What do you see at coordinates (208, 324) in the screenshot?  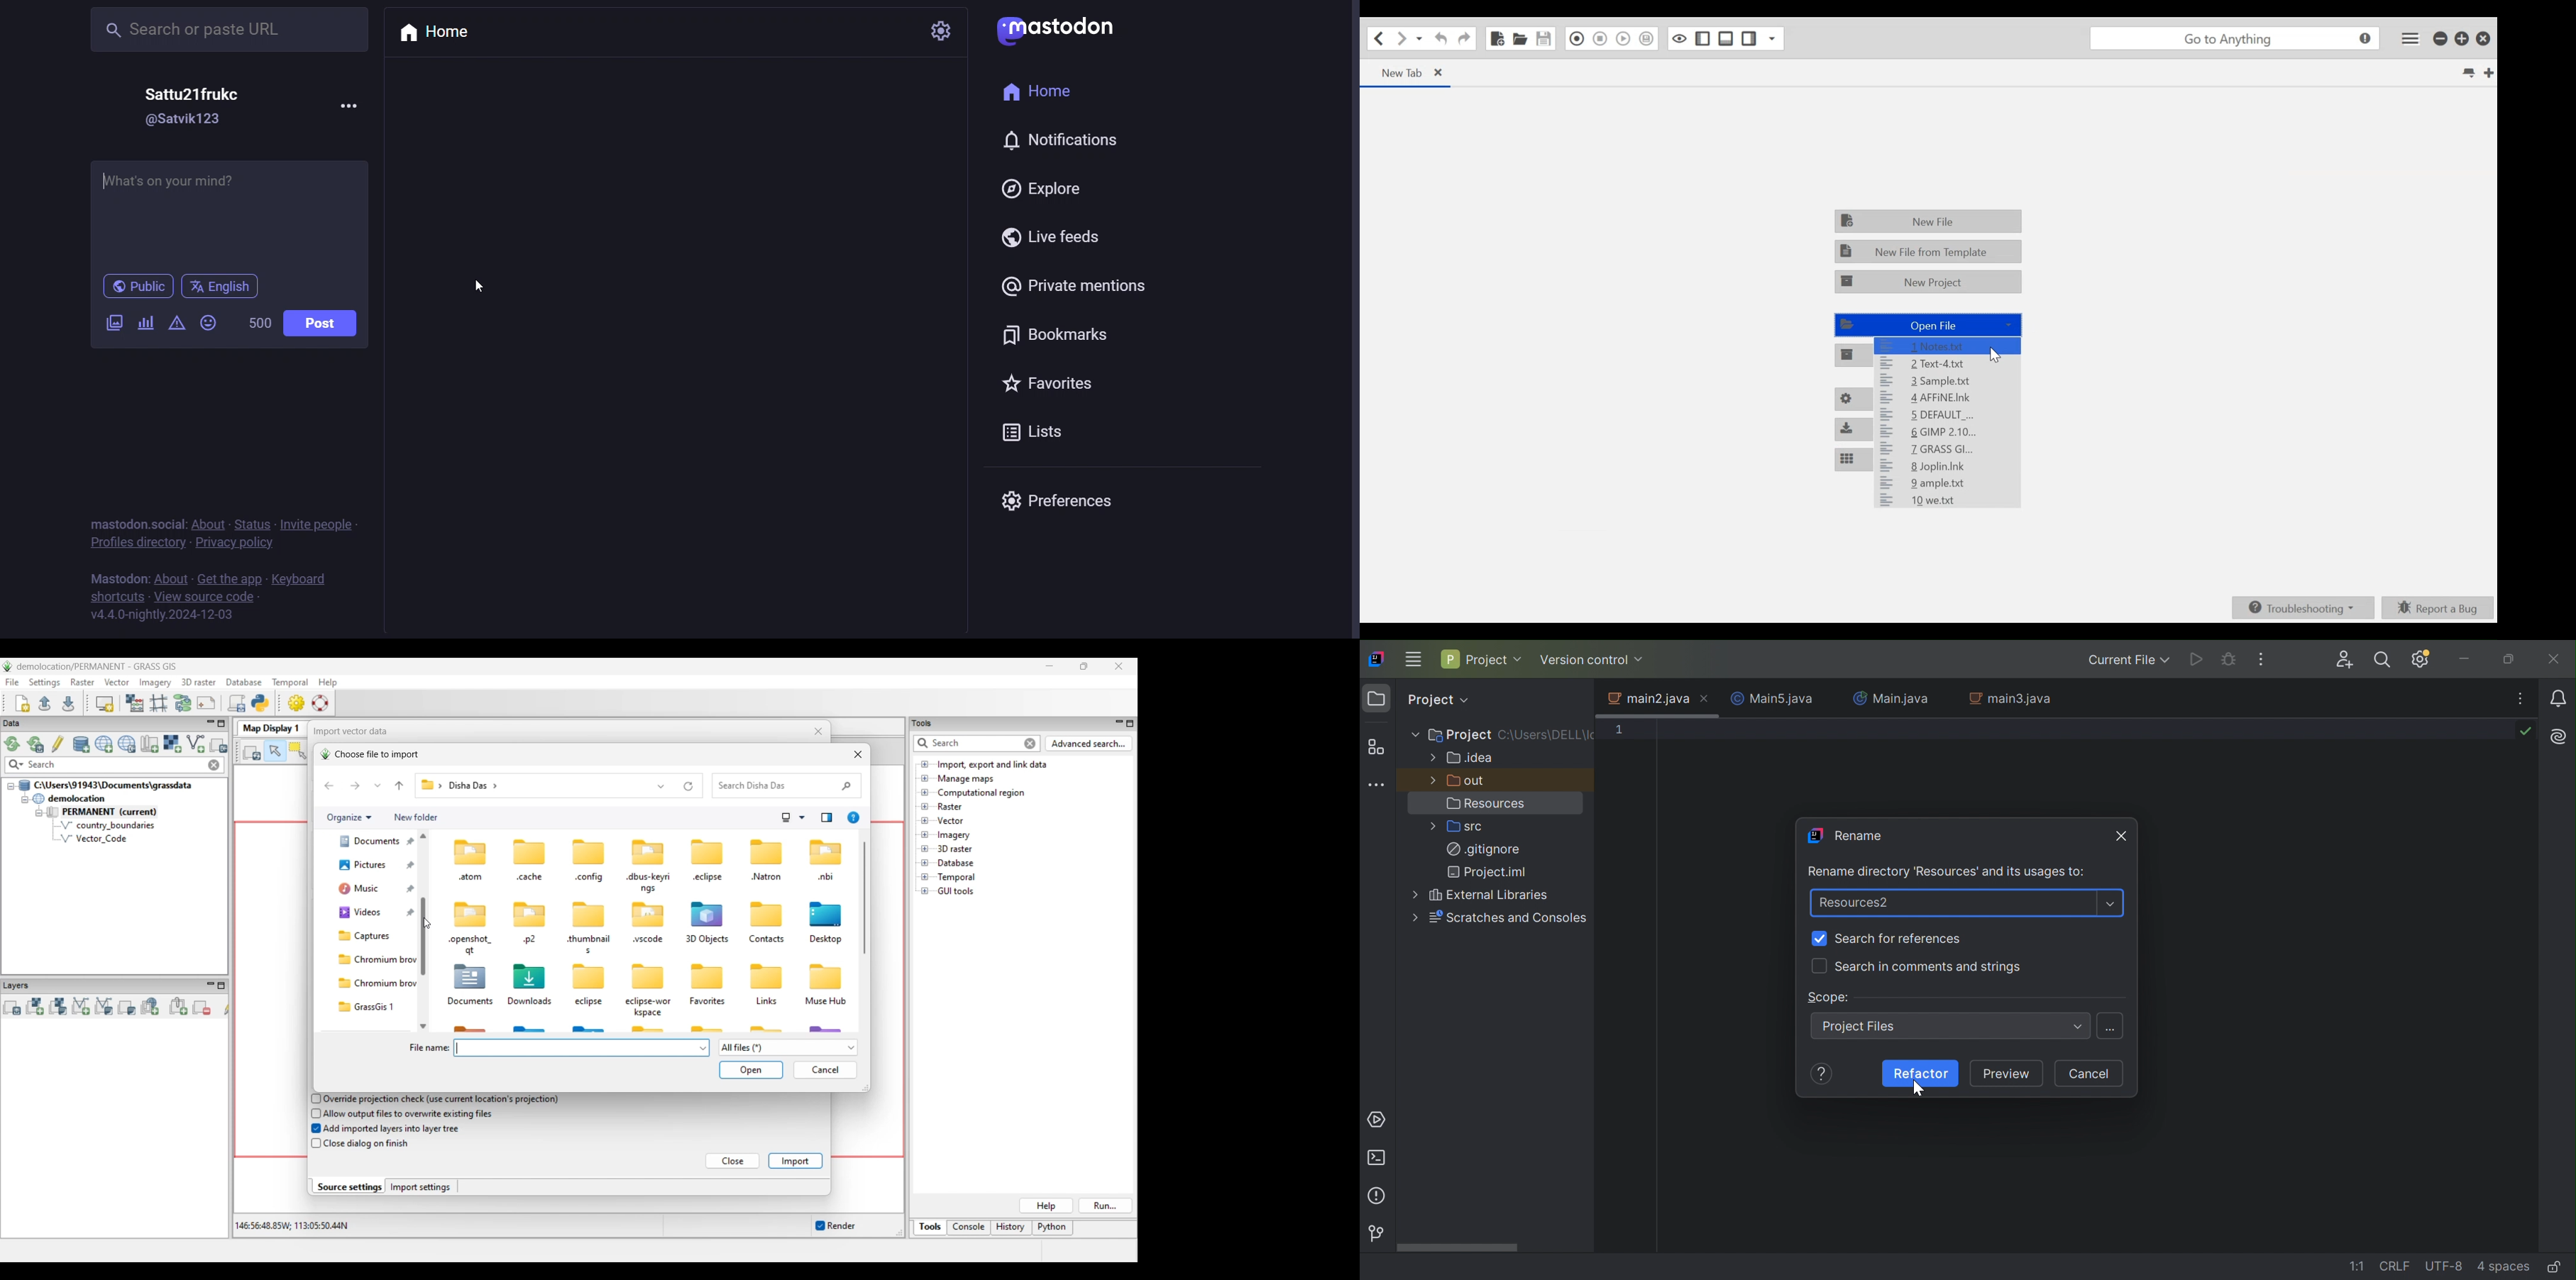 I see `emoji` at bounding box center [208, 324].